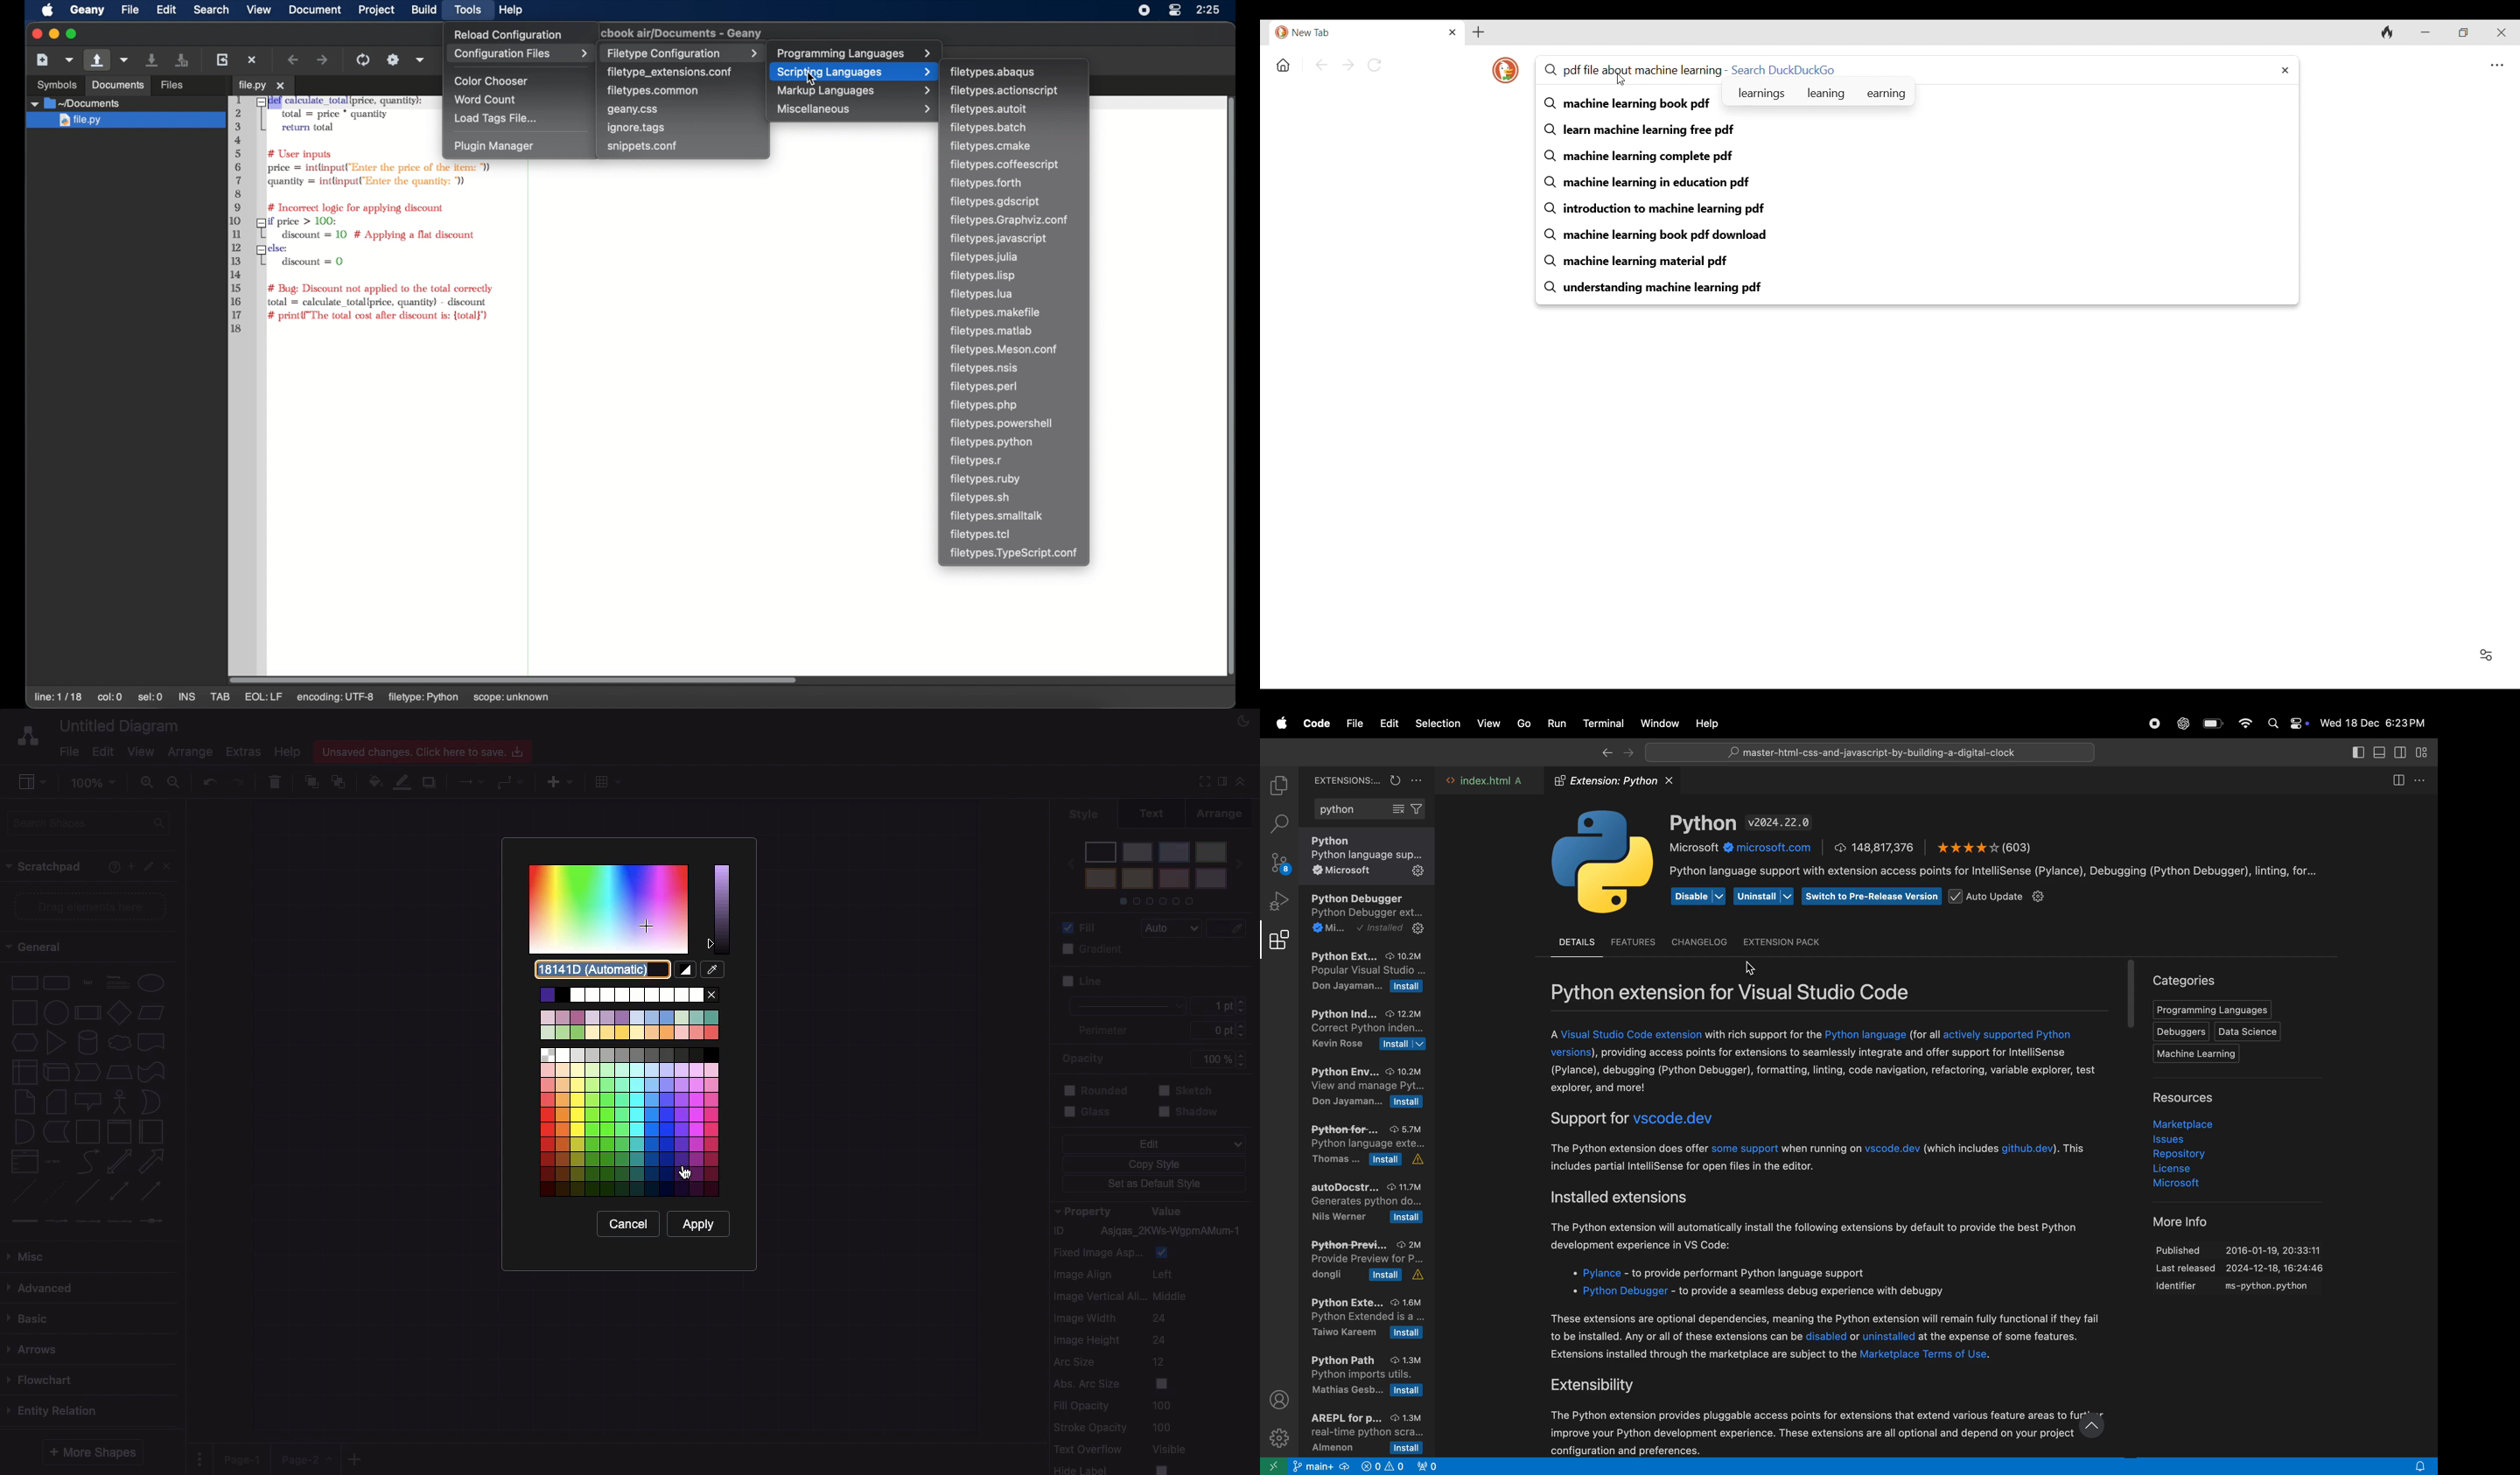 This screenshot has width=2520, height=1484. What do you see at coordinates (2001, 872) in the screenshot?
I see `description` at bounding box center [2001, 872].